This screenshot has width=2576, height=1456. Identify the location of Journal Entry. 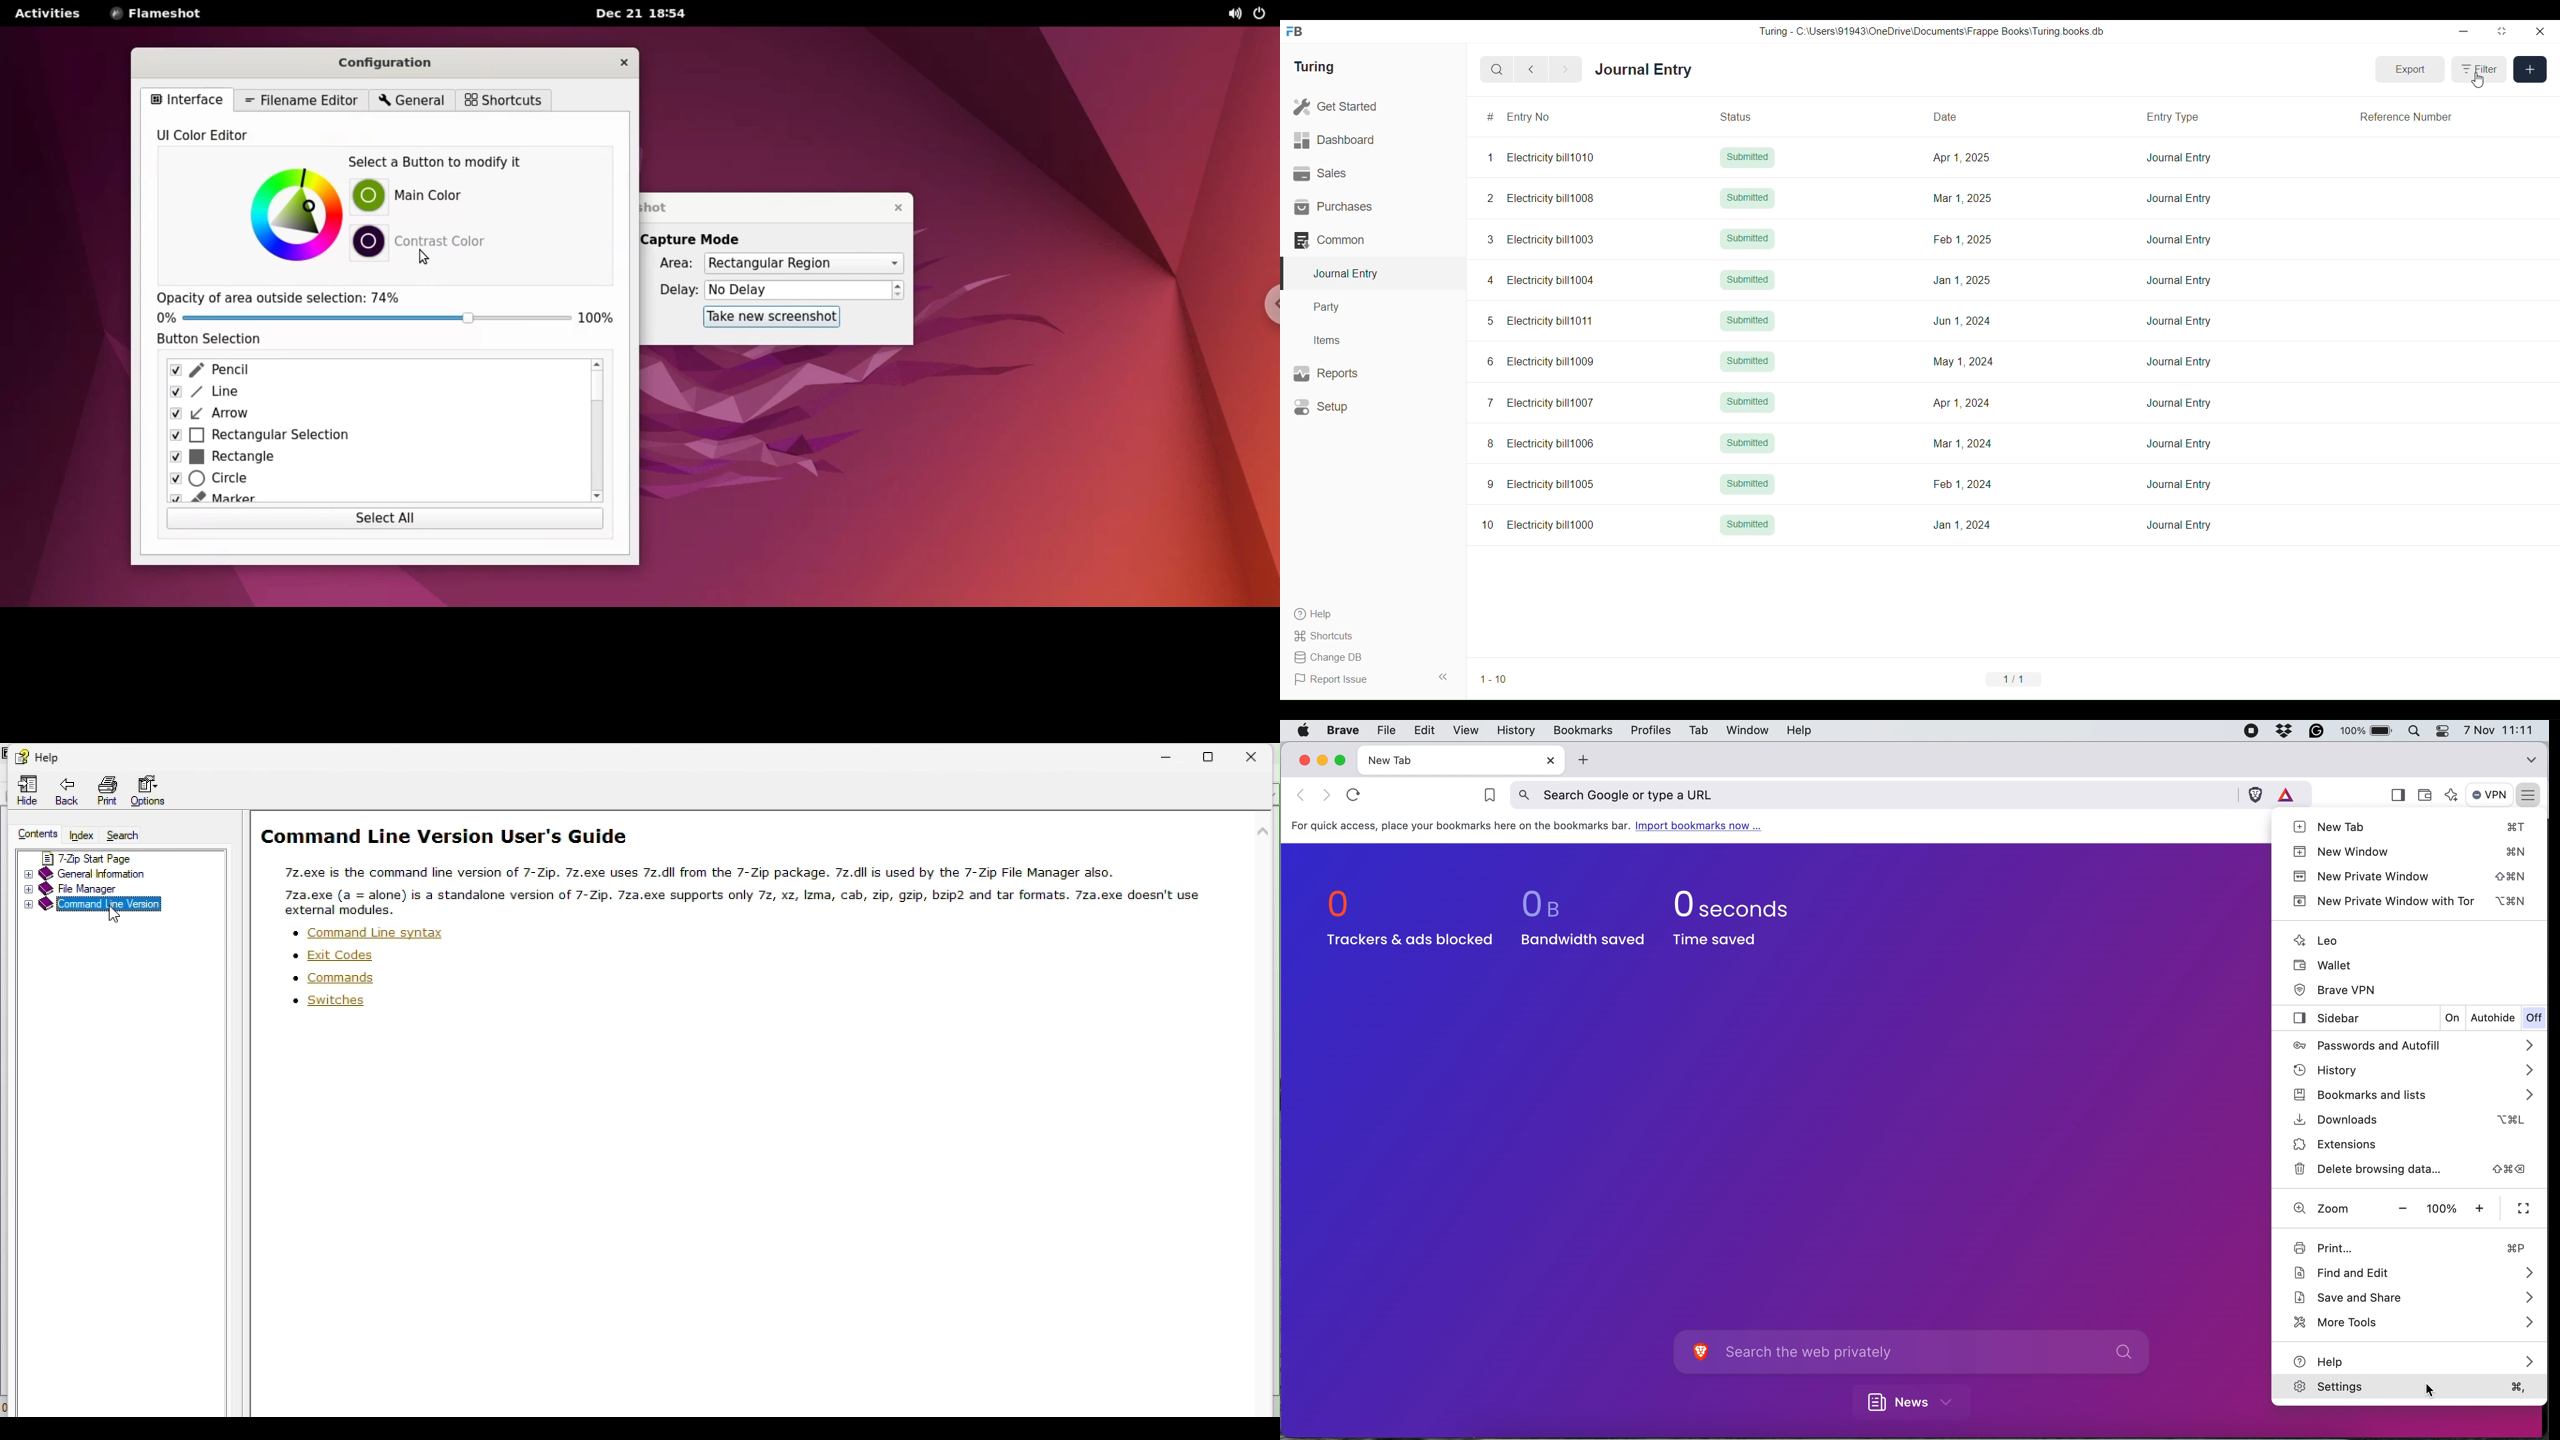
(1643, 69).